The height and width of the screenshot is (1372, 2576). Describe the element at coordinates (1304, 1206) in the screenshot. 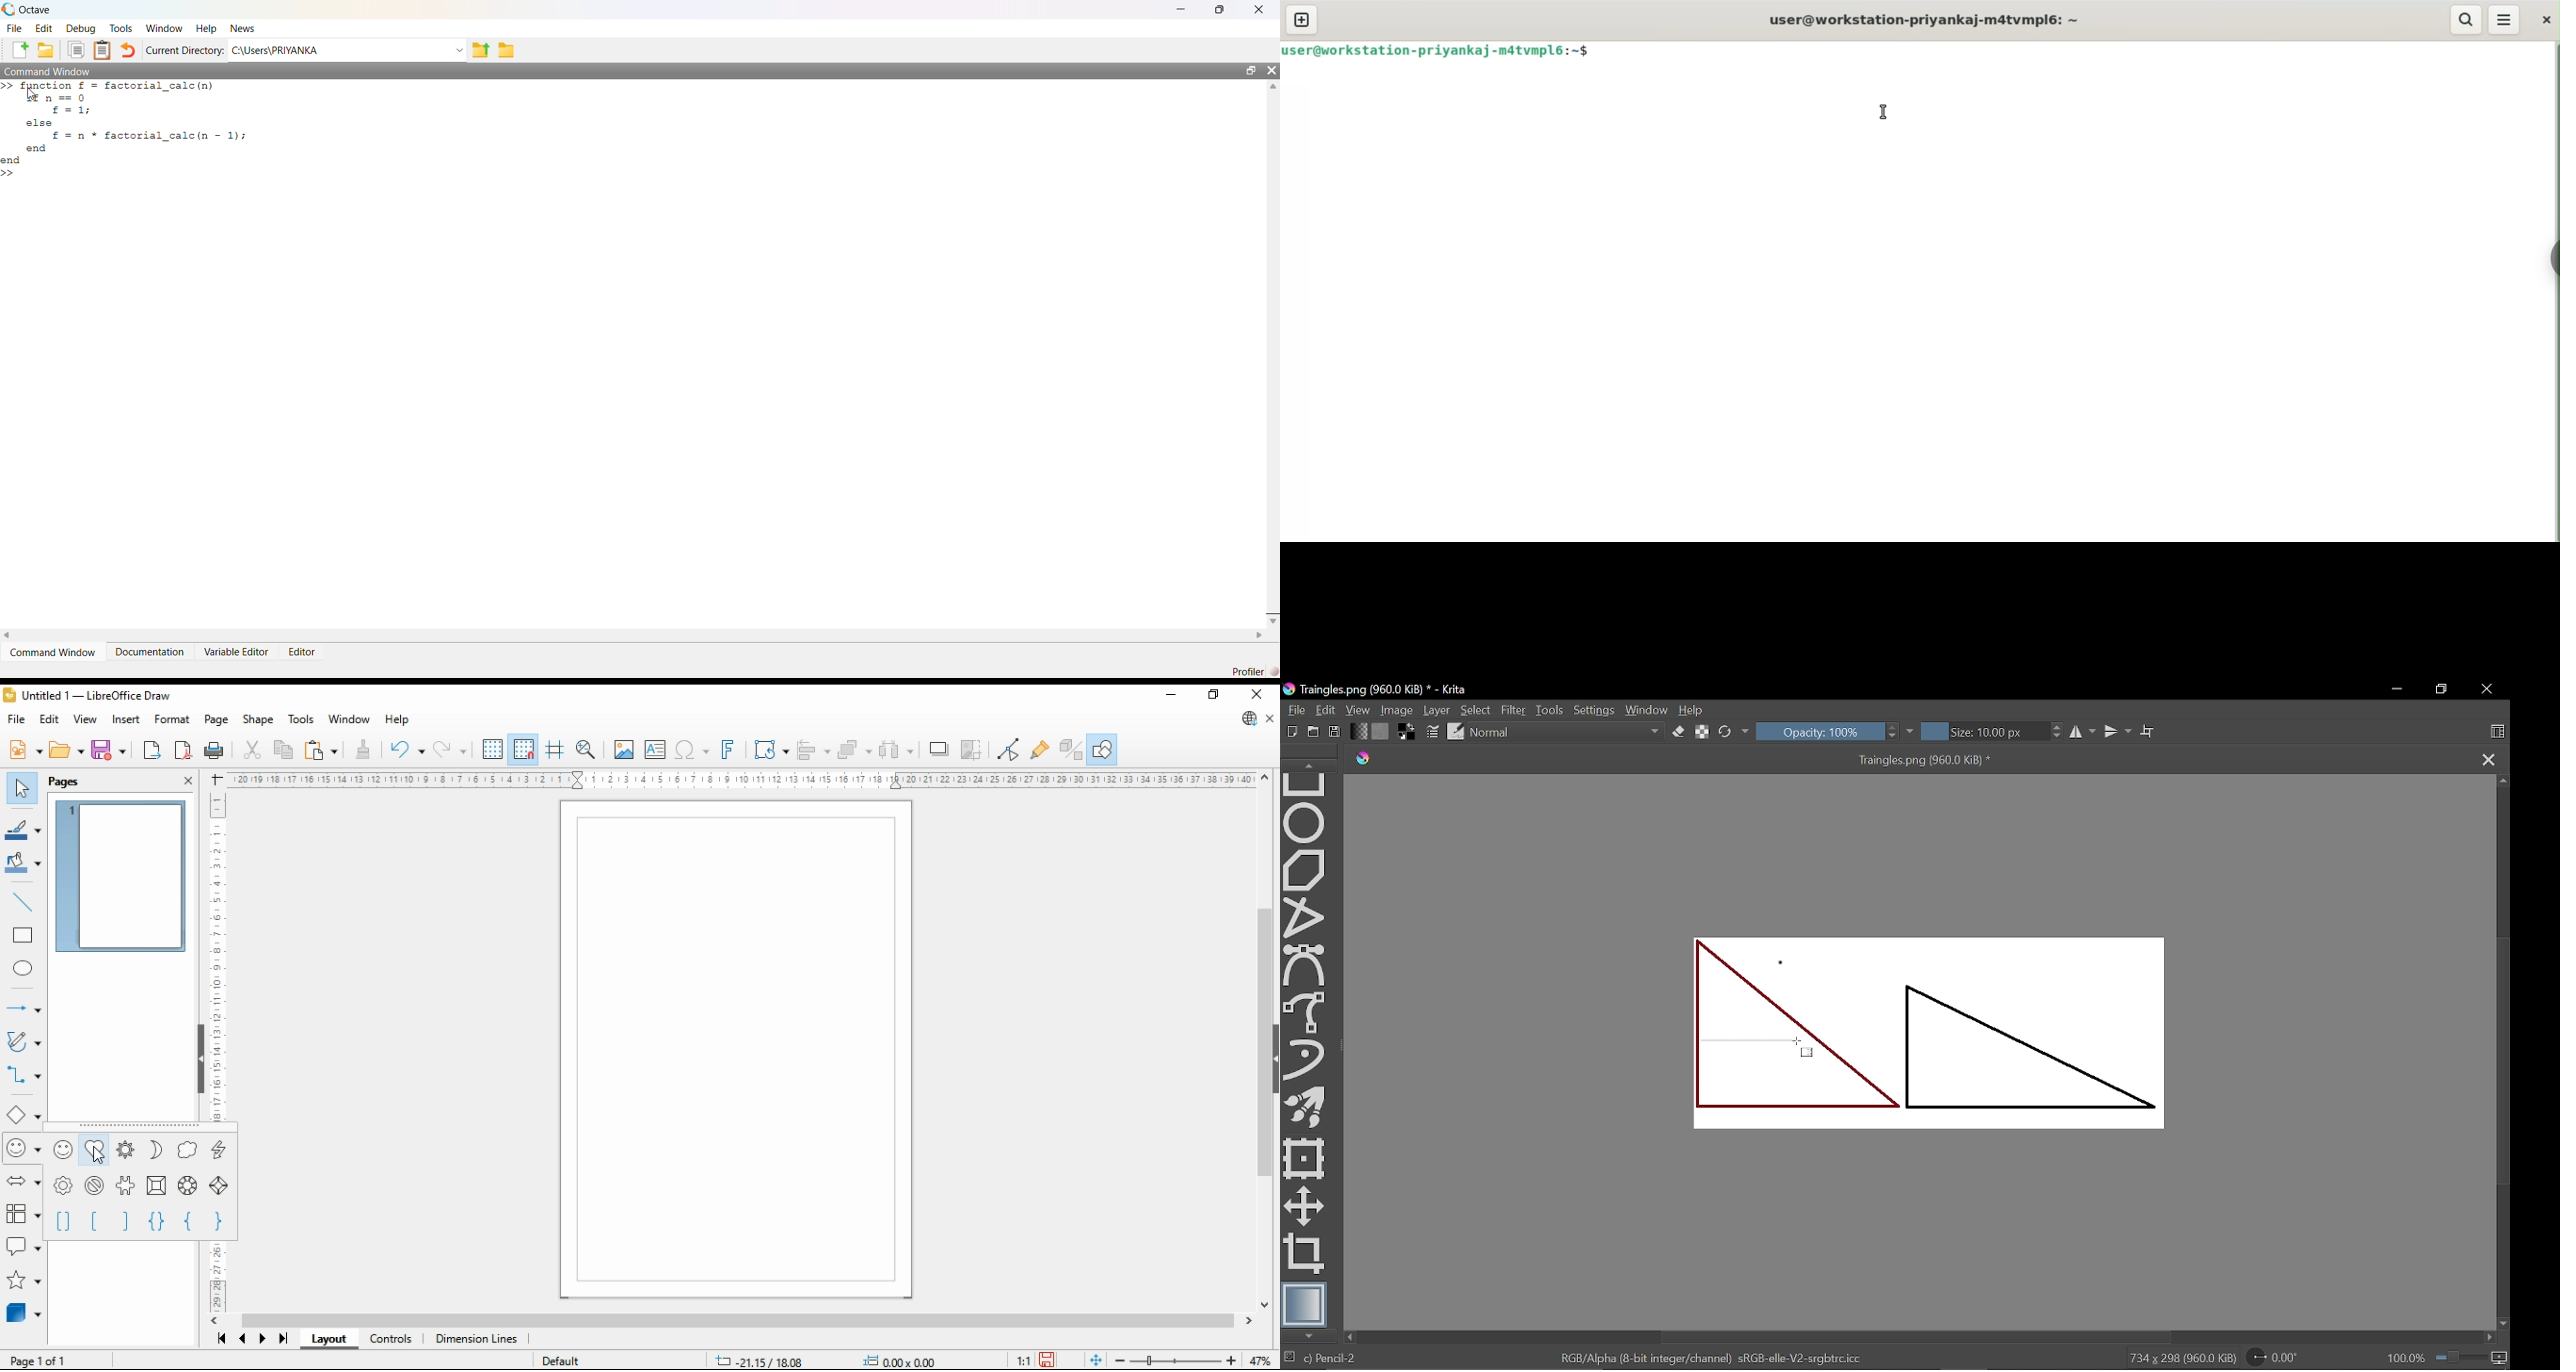

I see `Move tool` at that location.